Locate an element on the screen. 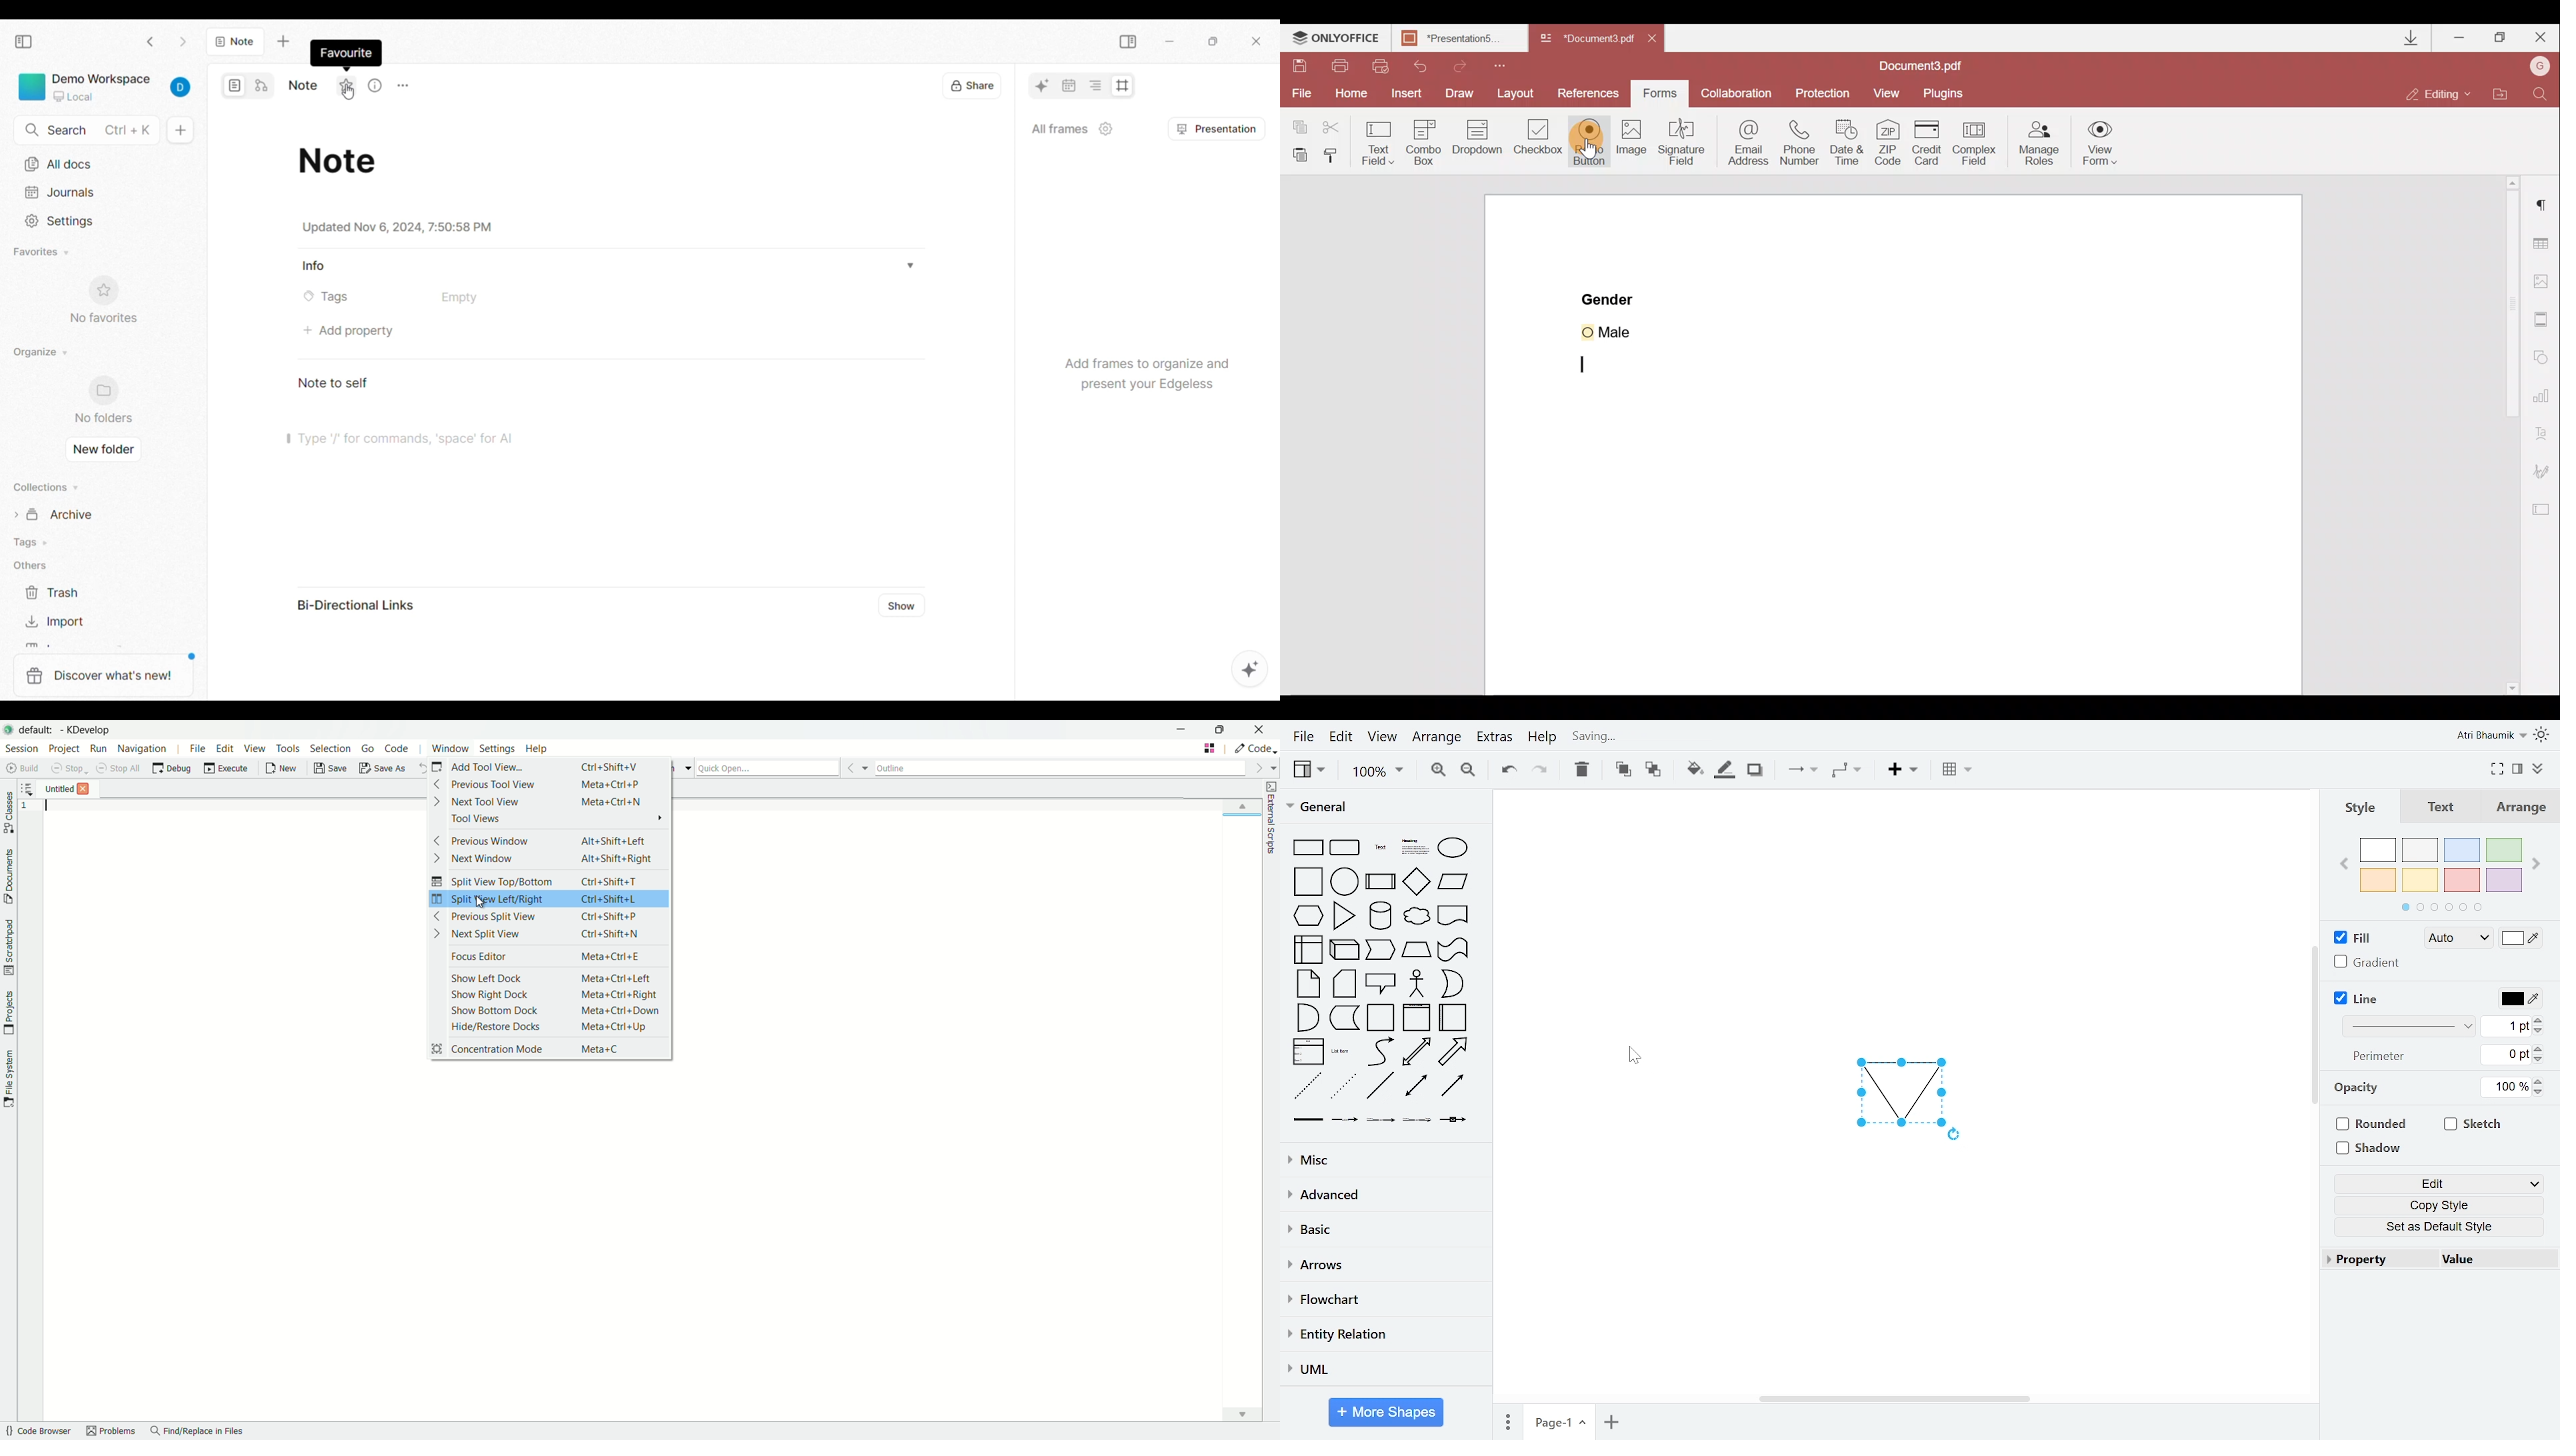 Image resolution: width=2576 pixels, height=1456 pixels. Discover what's new is located at coordinates (103, 676).